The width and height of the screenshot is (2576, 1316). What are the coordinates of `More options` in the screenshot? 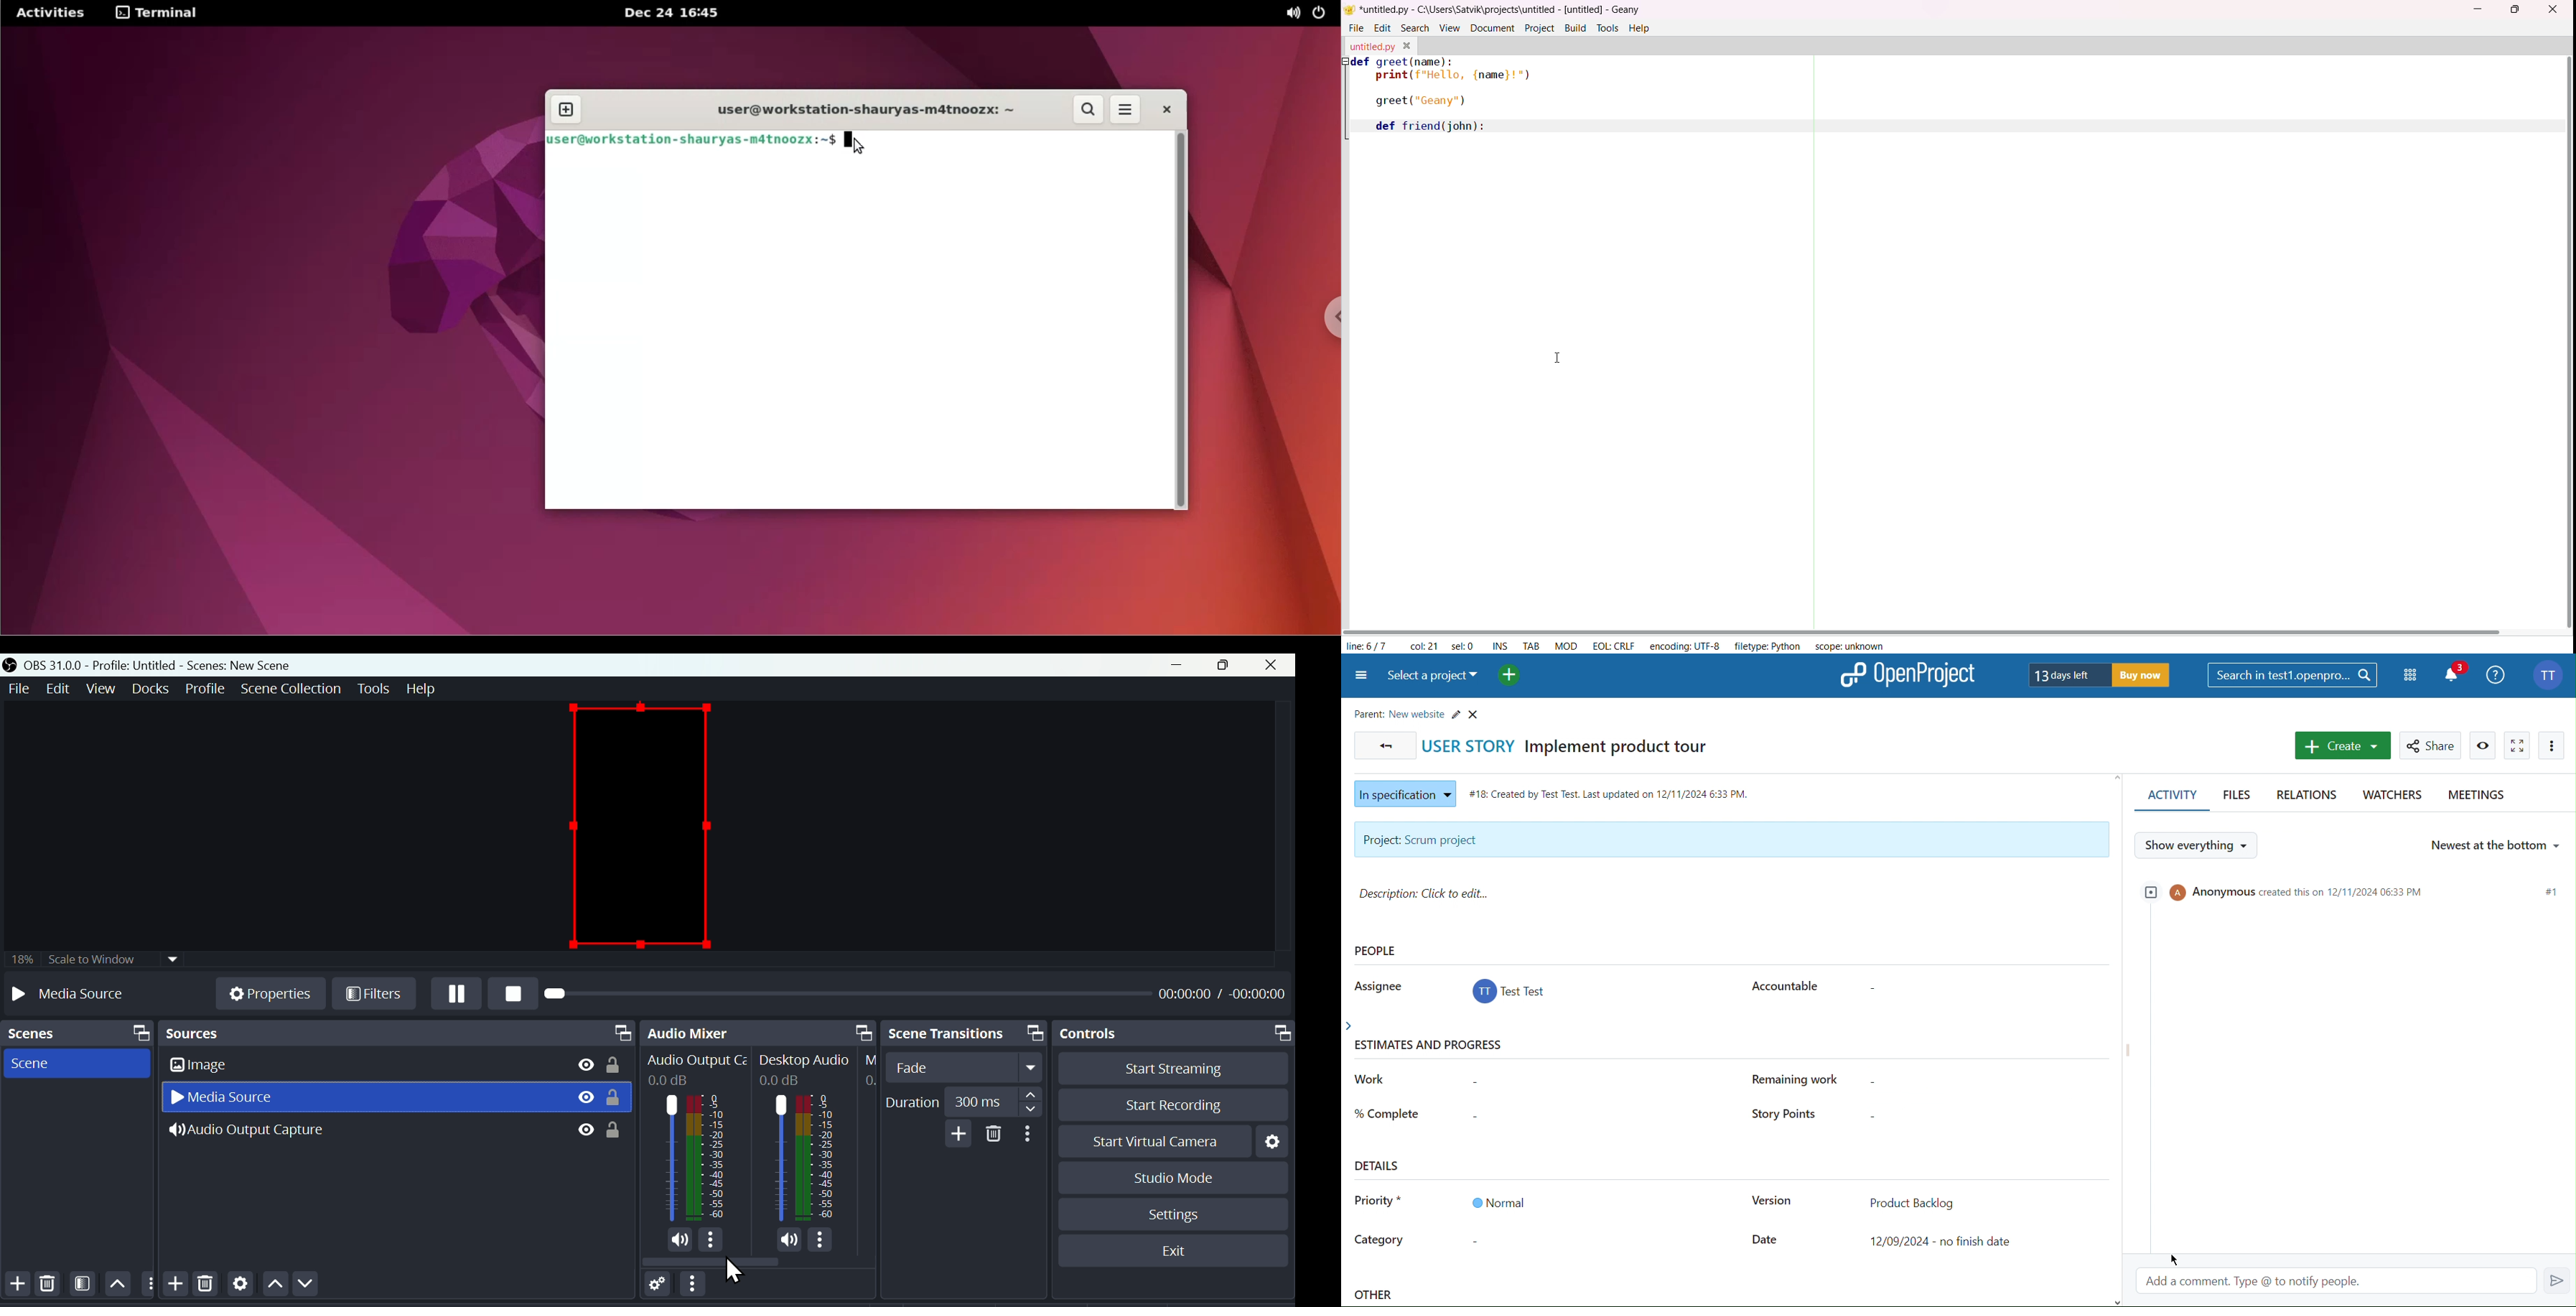 It's located at (1029, 1133).